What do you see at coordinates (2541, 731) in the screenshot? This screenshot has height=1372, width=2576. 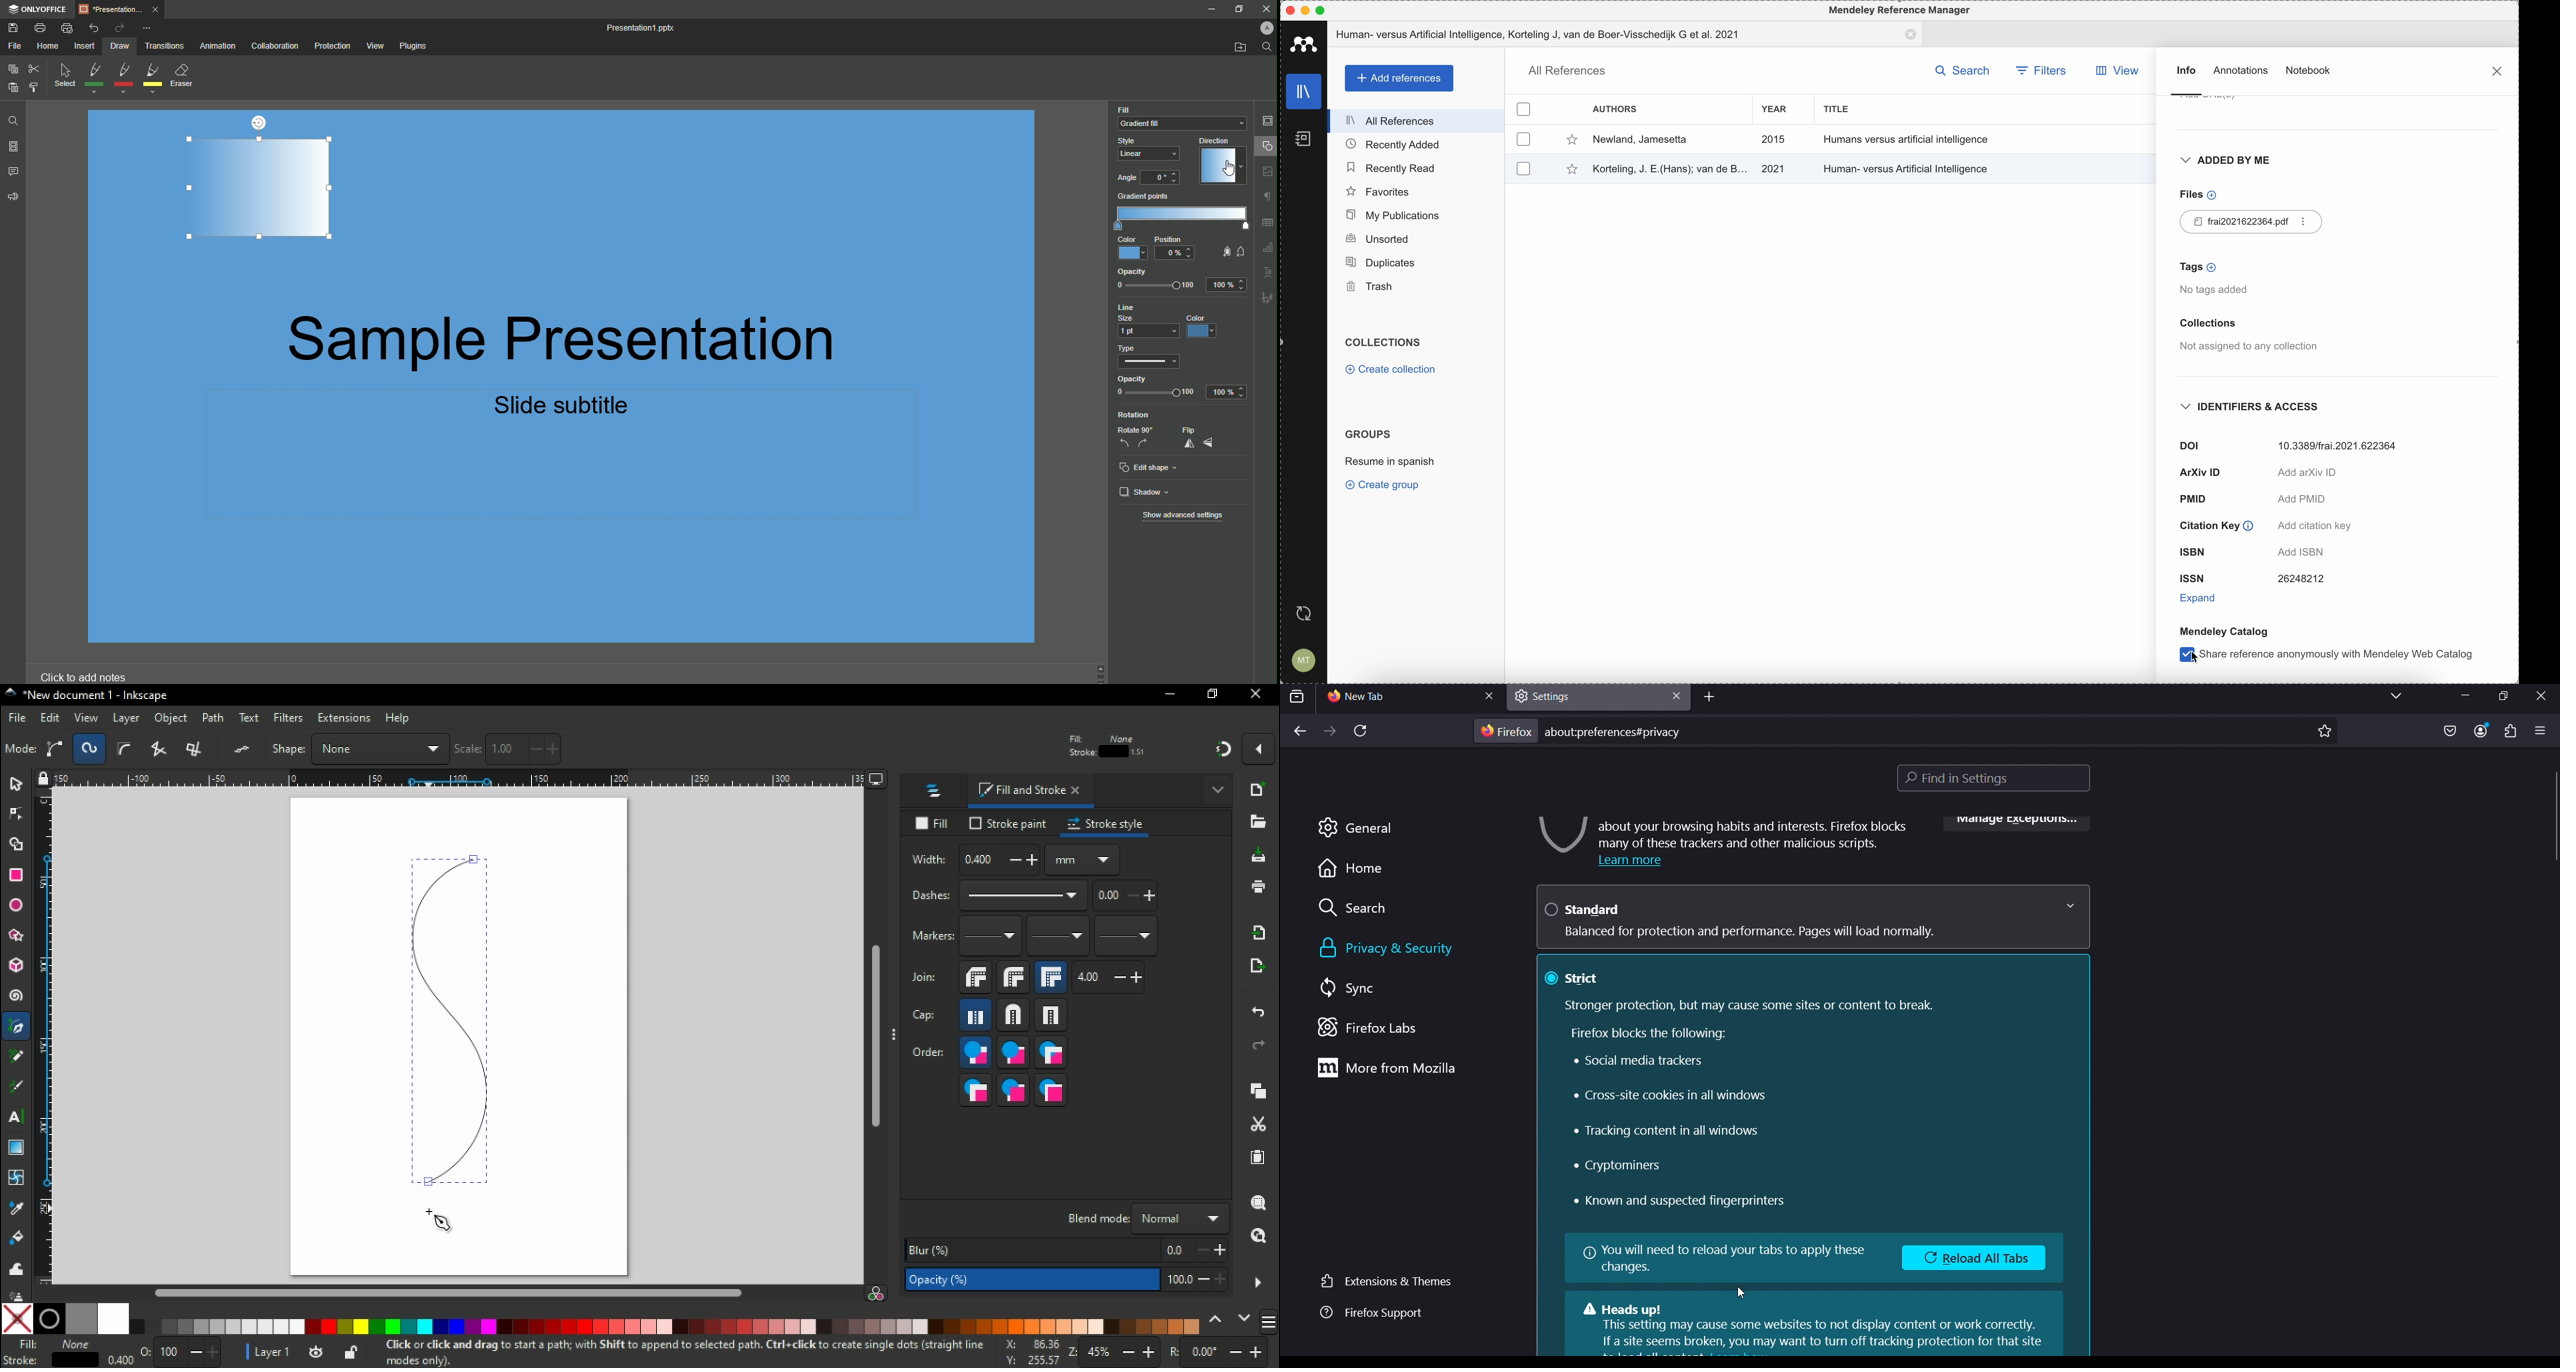 I see `open application menu` at bounding box center [2541, 731].